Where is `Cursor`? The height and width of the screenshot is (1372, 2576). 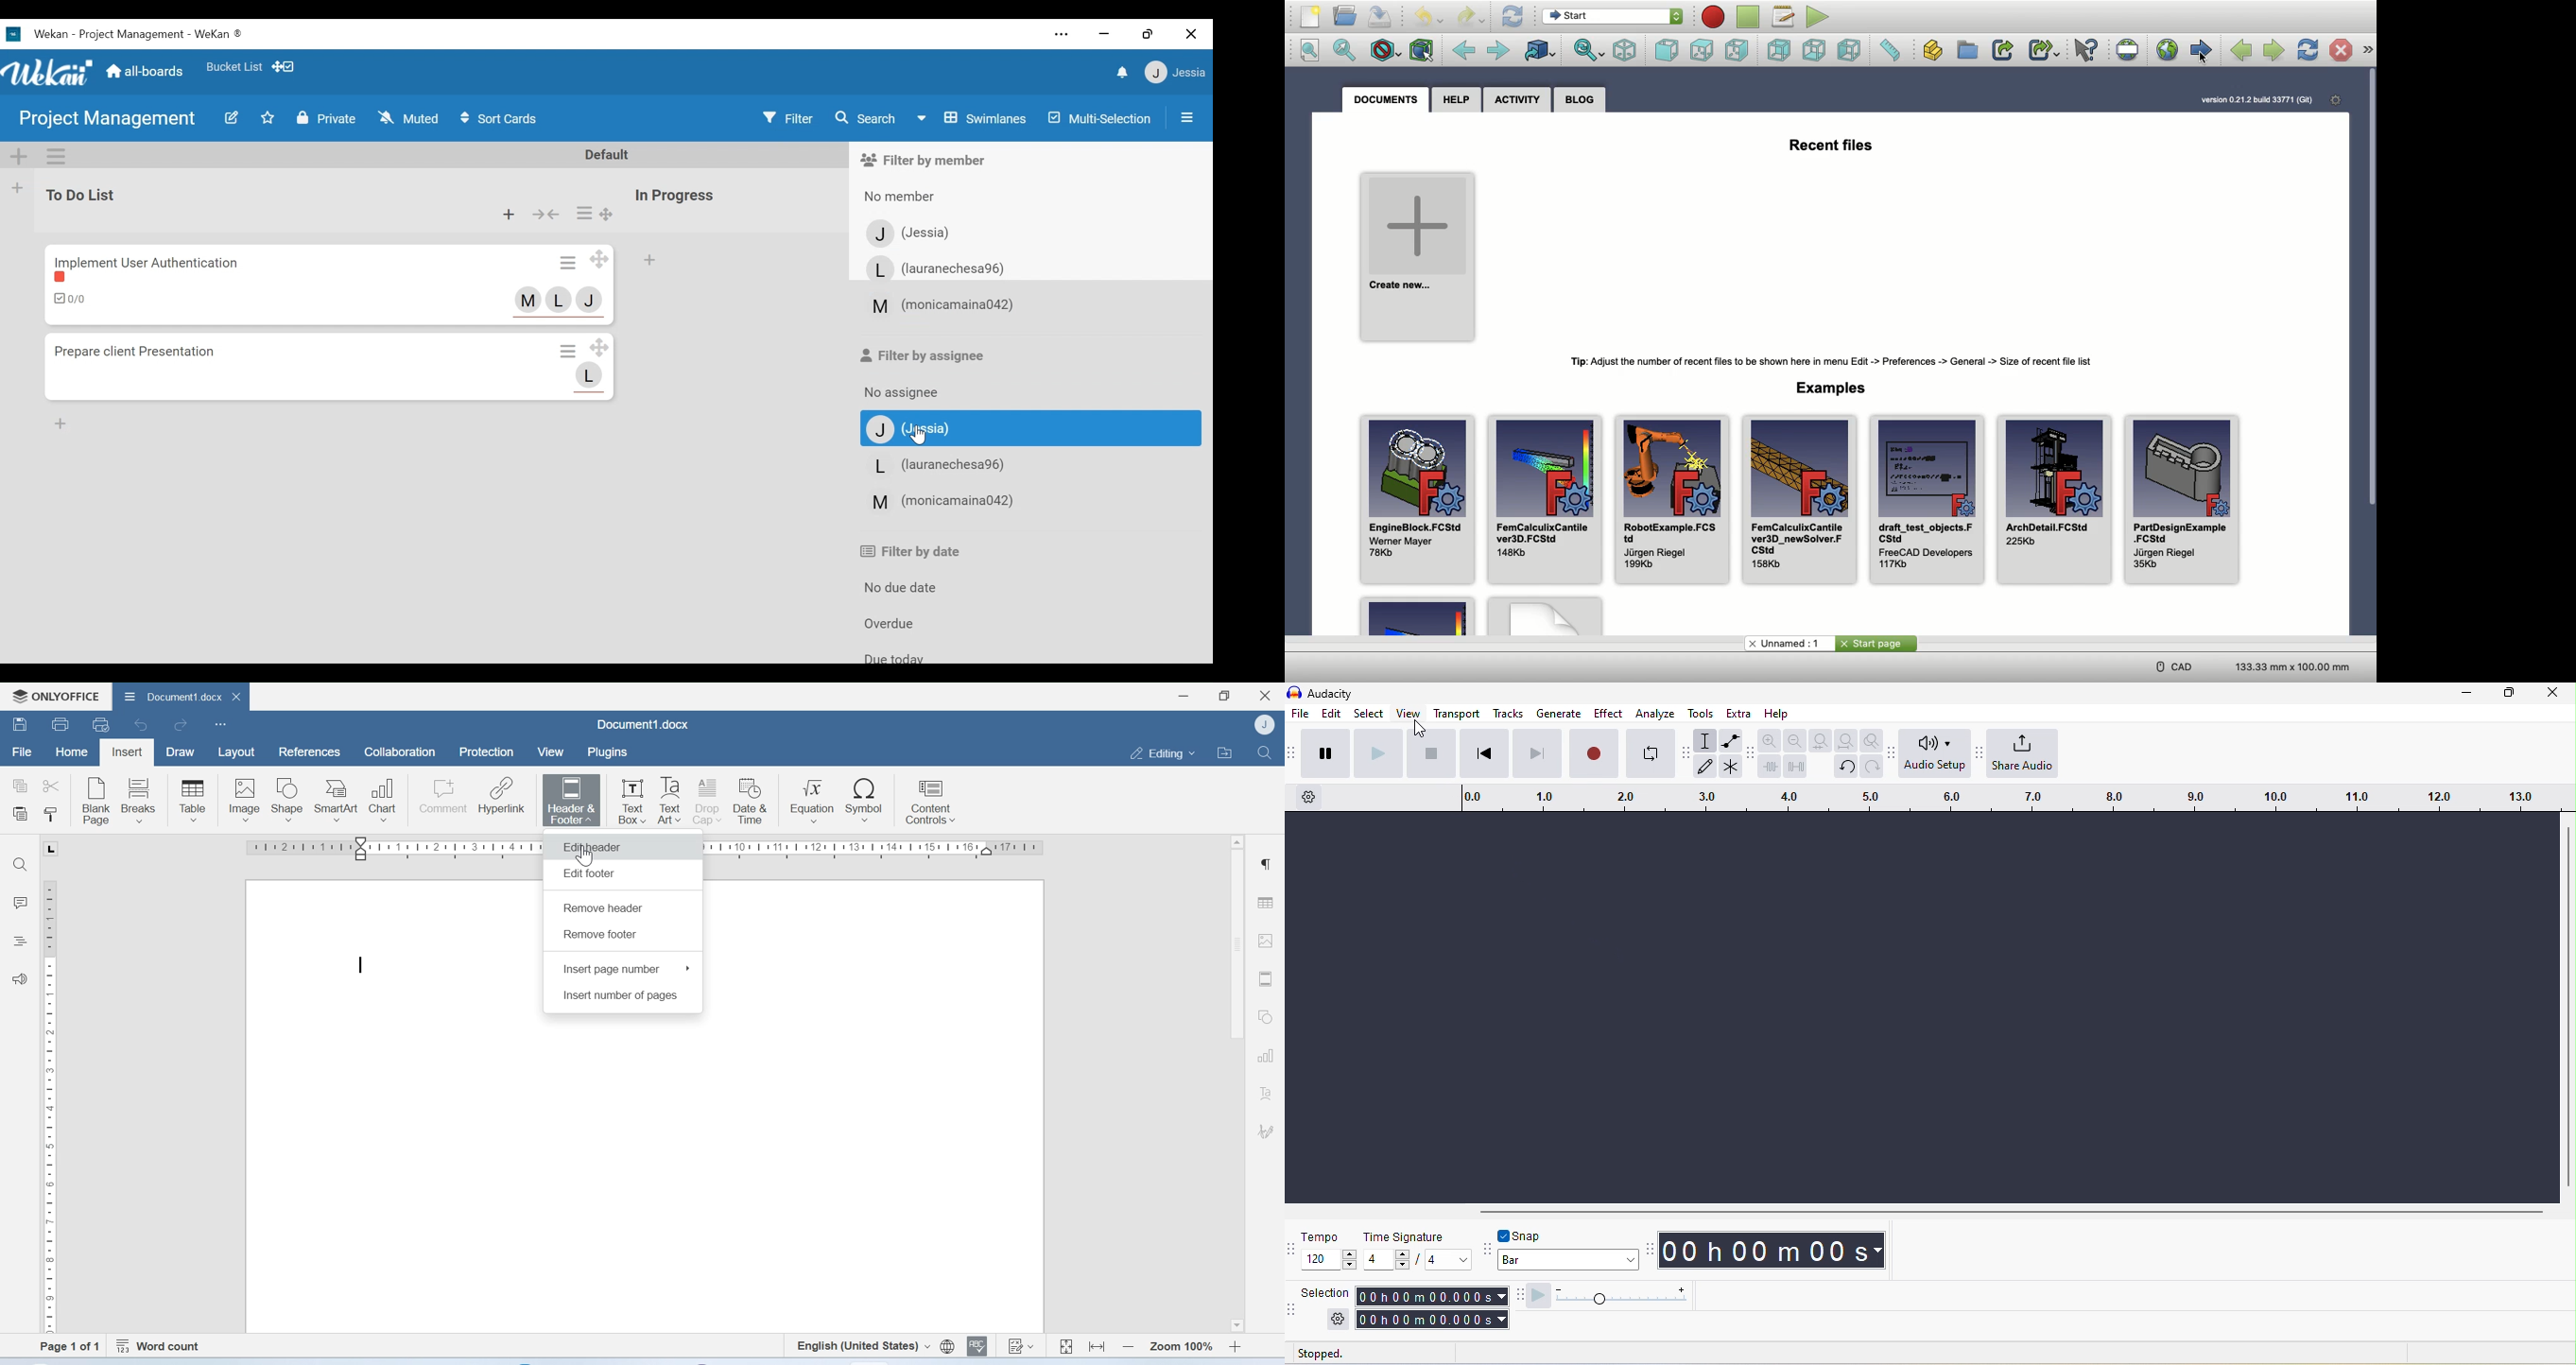 Cursor is located at coordinates (921, 437).